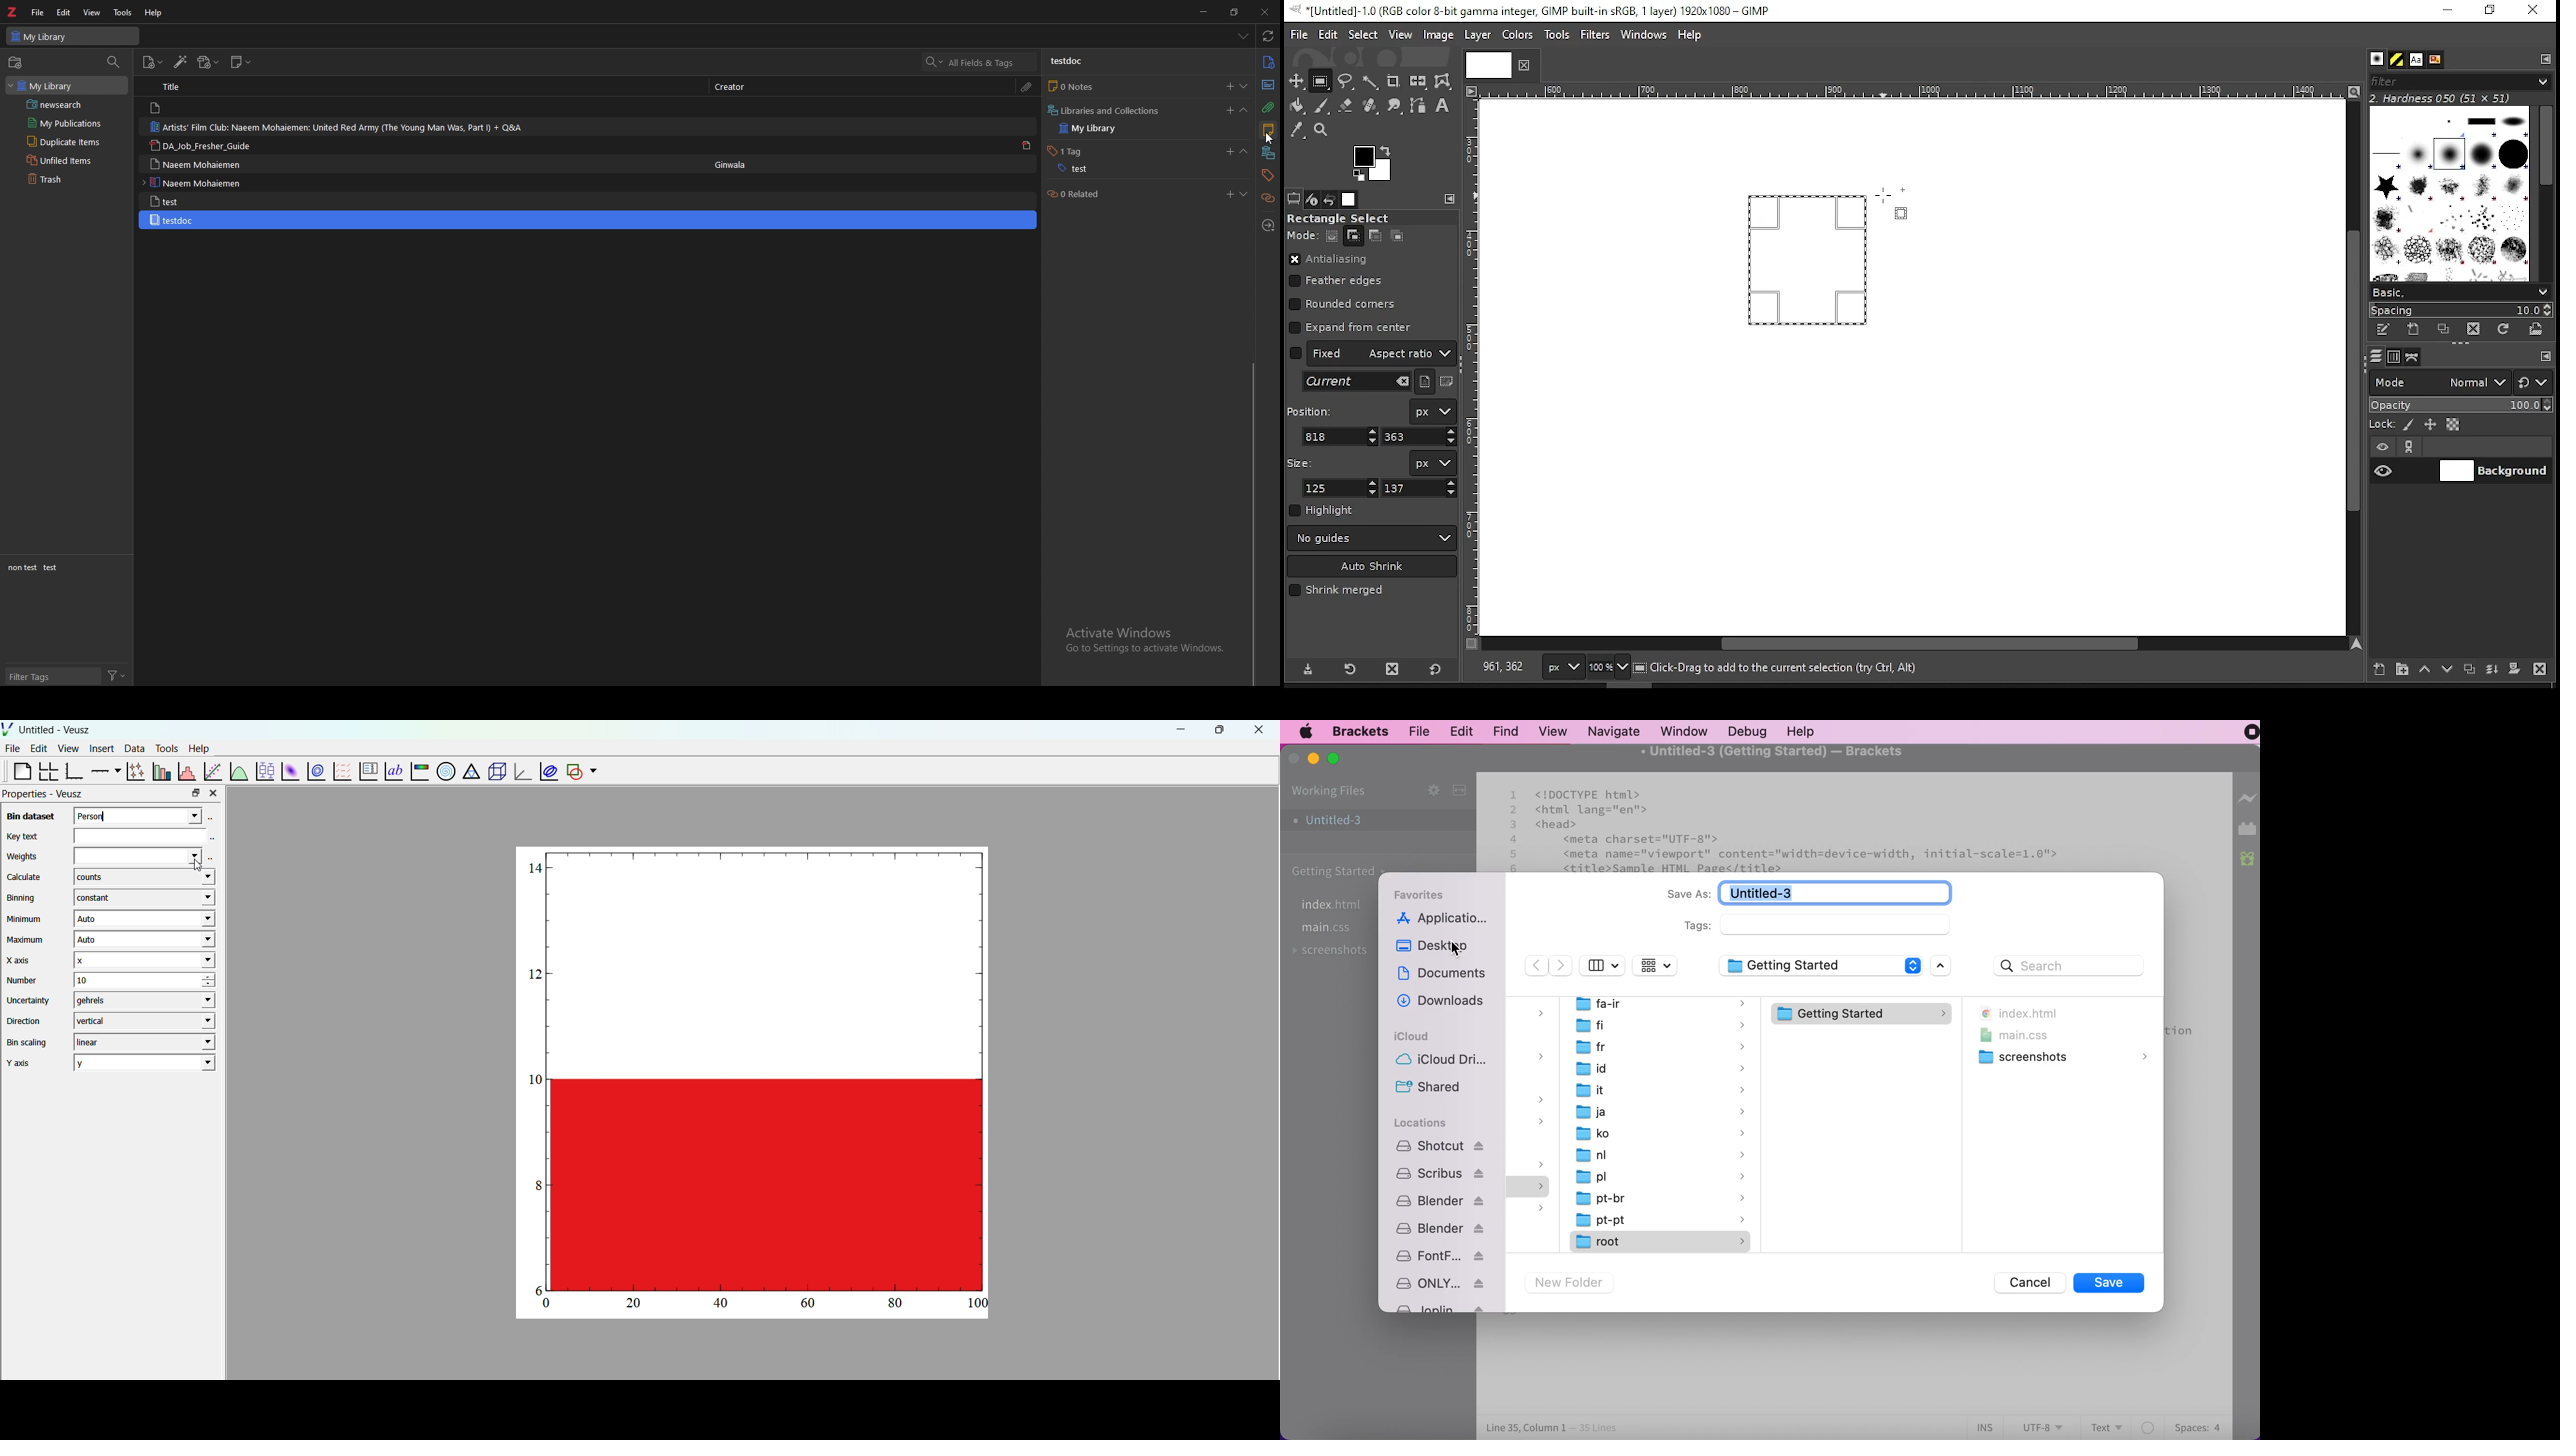 The image size is (2576, 1456). I want to click on Key text, so click(21, 836).